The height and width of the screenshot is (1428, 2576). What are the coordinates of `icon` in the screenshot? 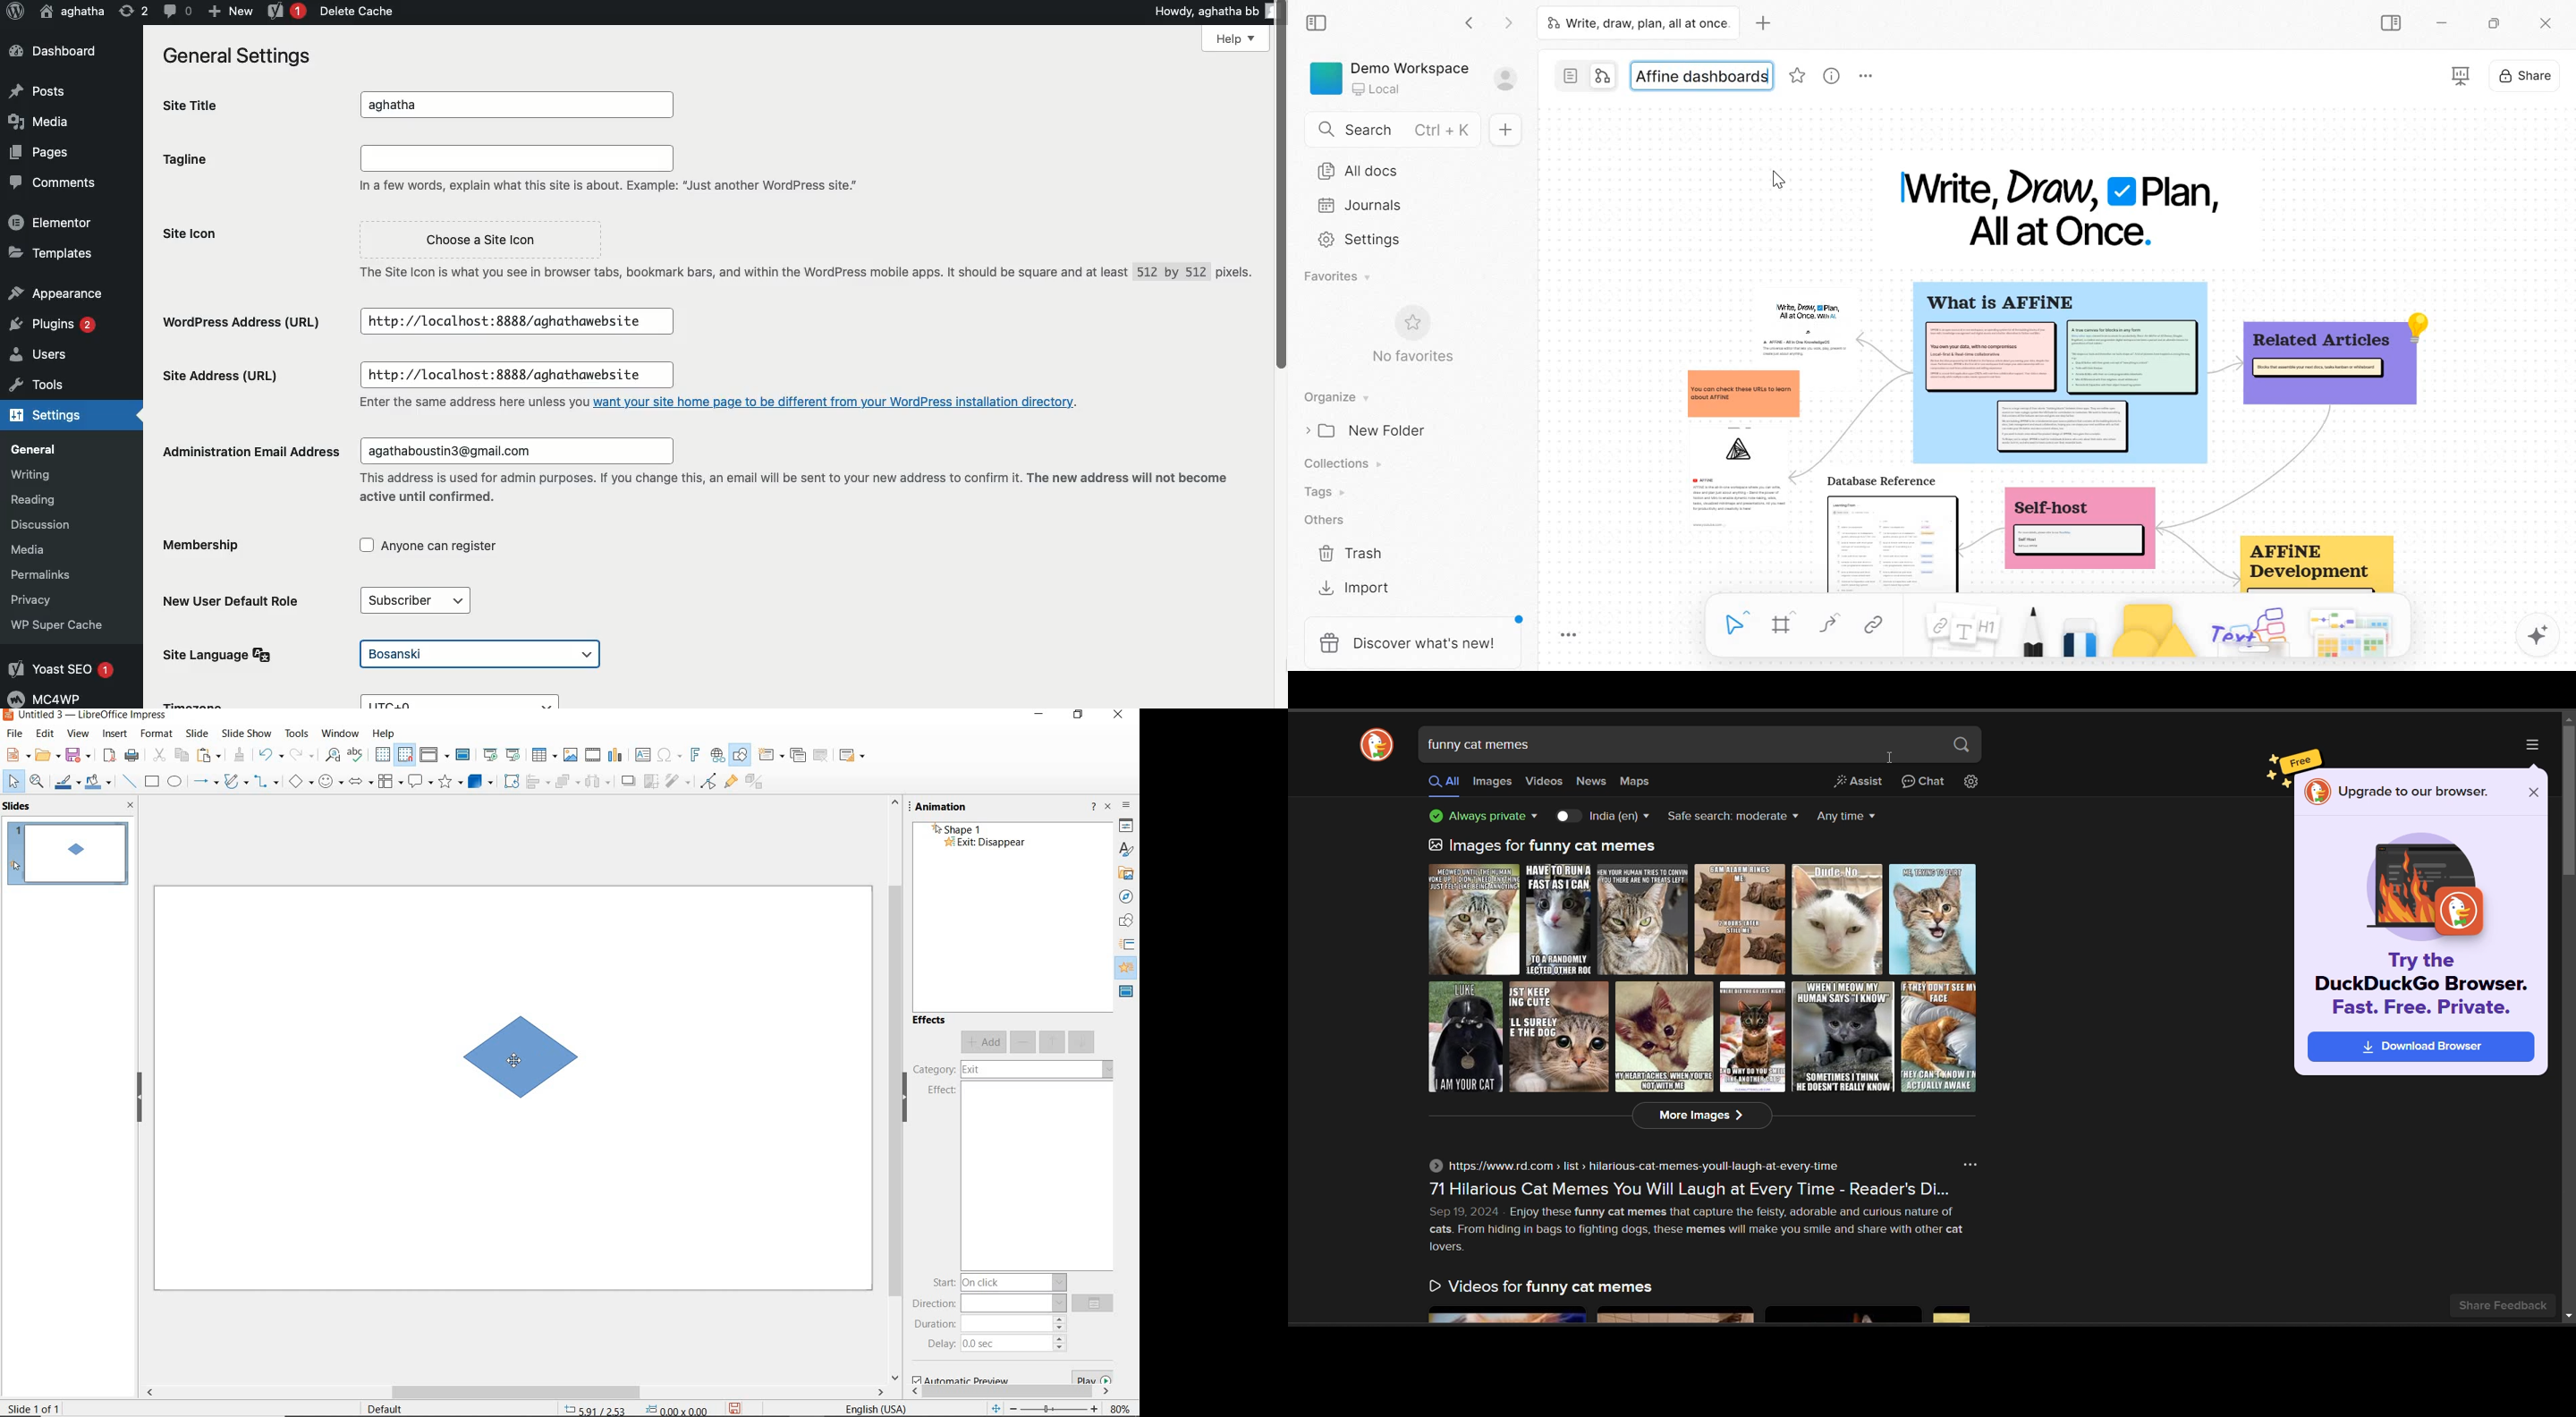 It's located at (1127, 945).